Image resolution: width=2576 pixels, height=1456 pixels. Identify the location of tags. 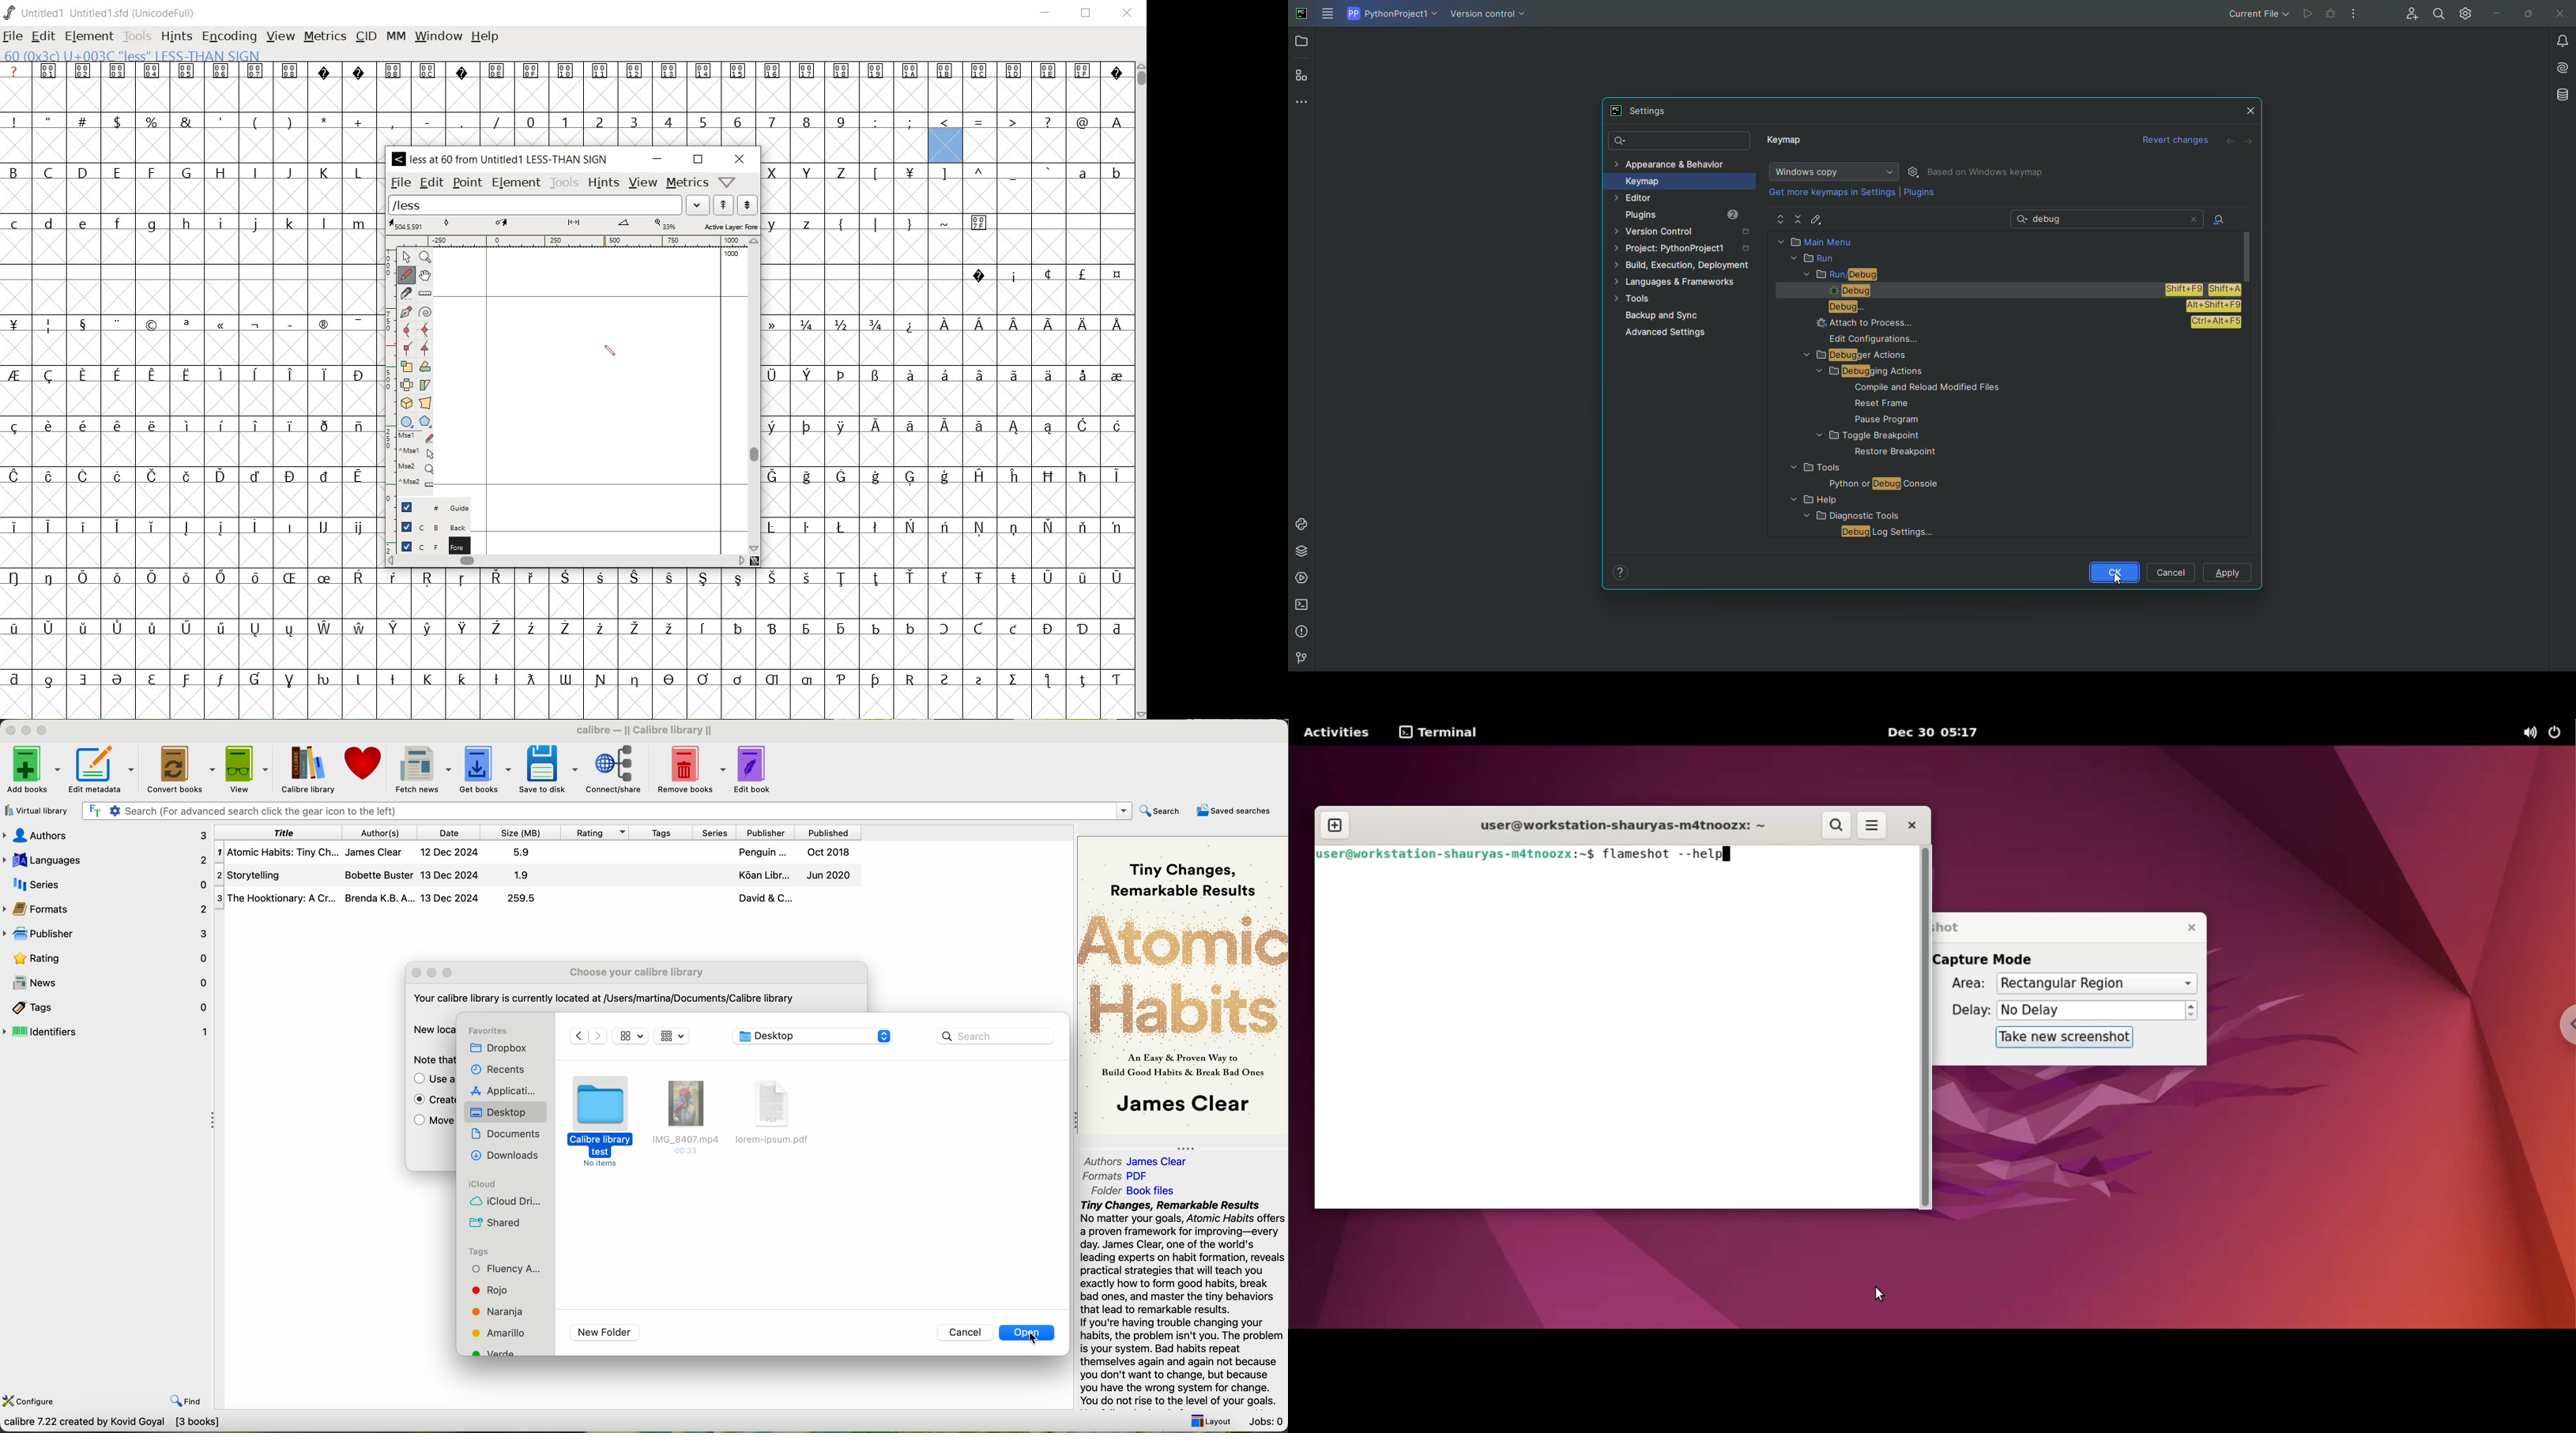
(659, 832).